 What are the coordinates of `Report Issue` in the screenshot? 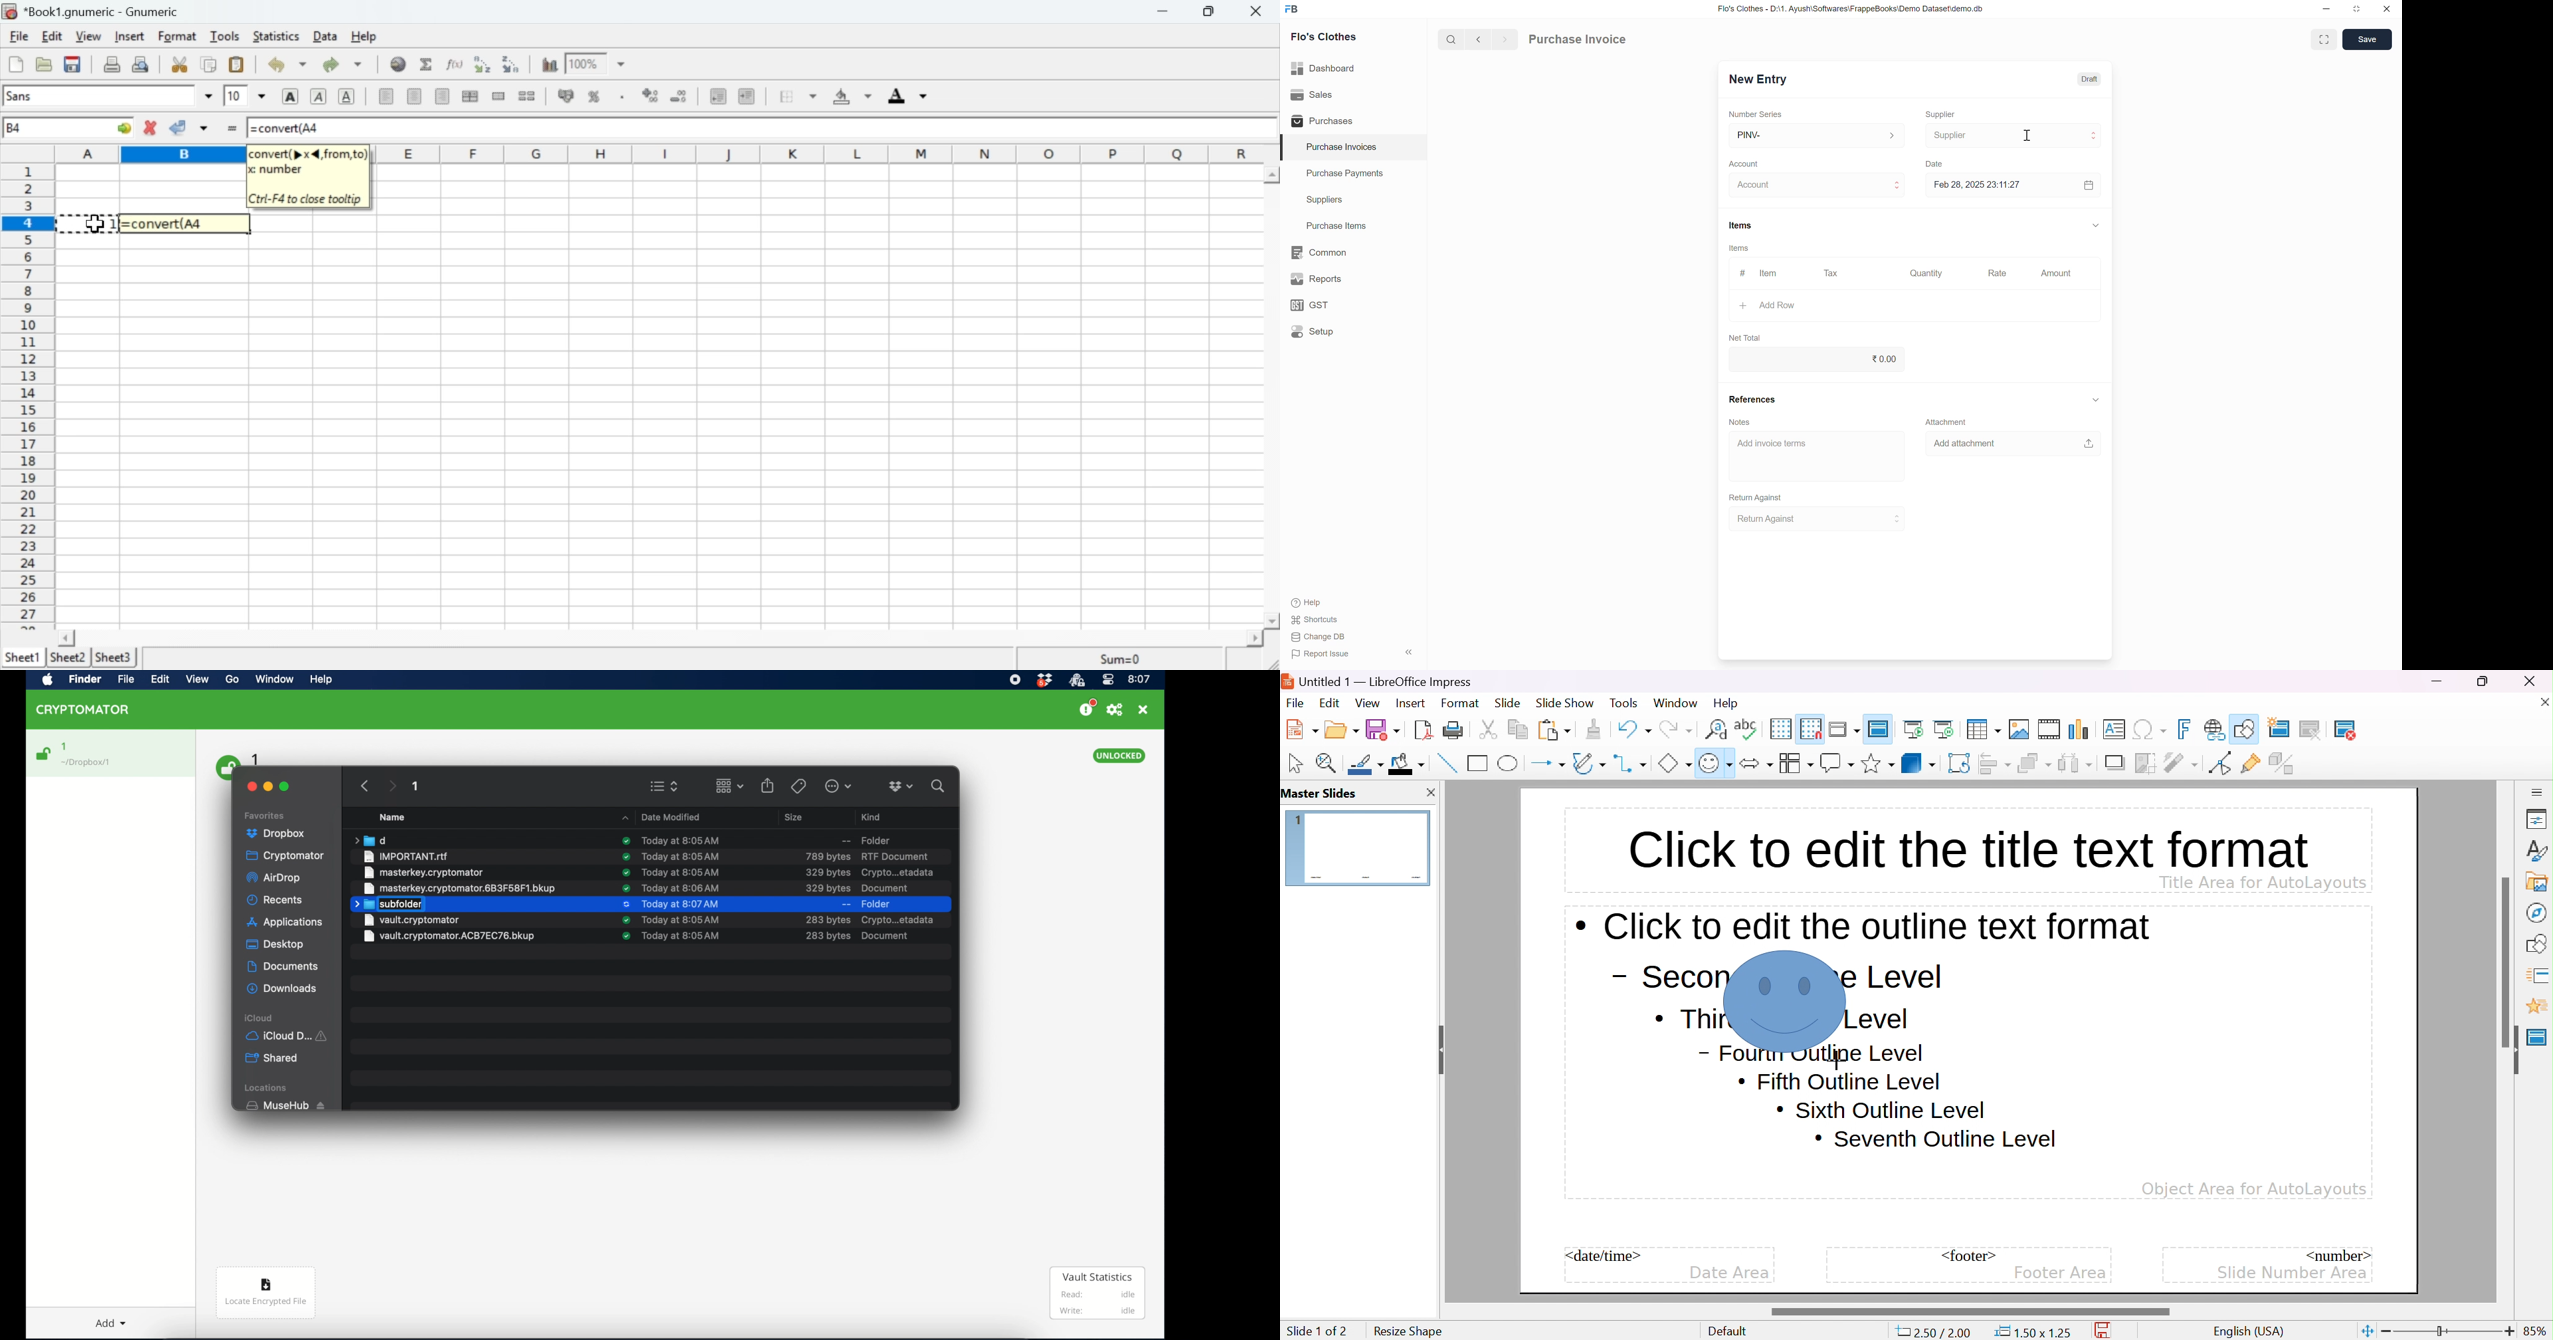 It's located at (1320, 654).